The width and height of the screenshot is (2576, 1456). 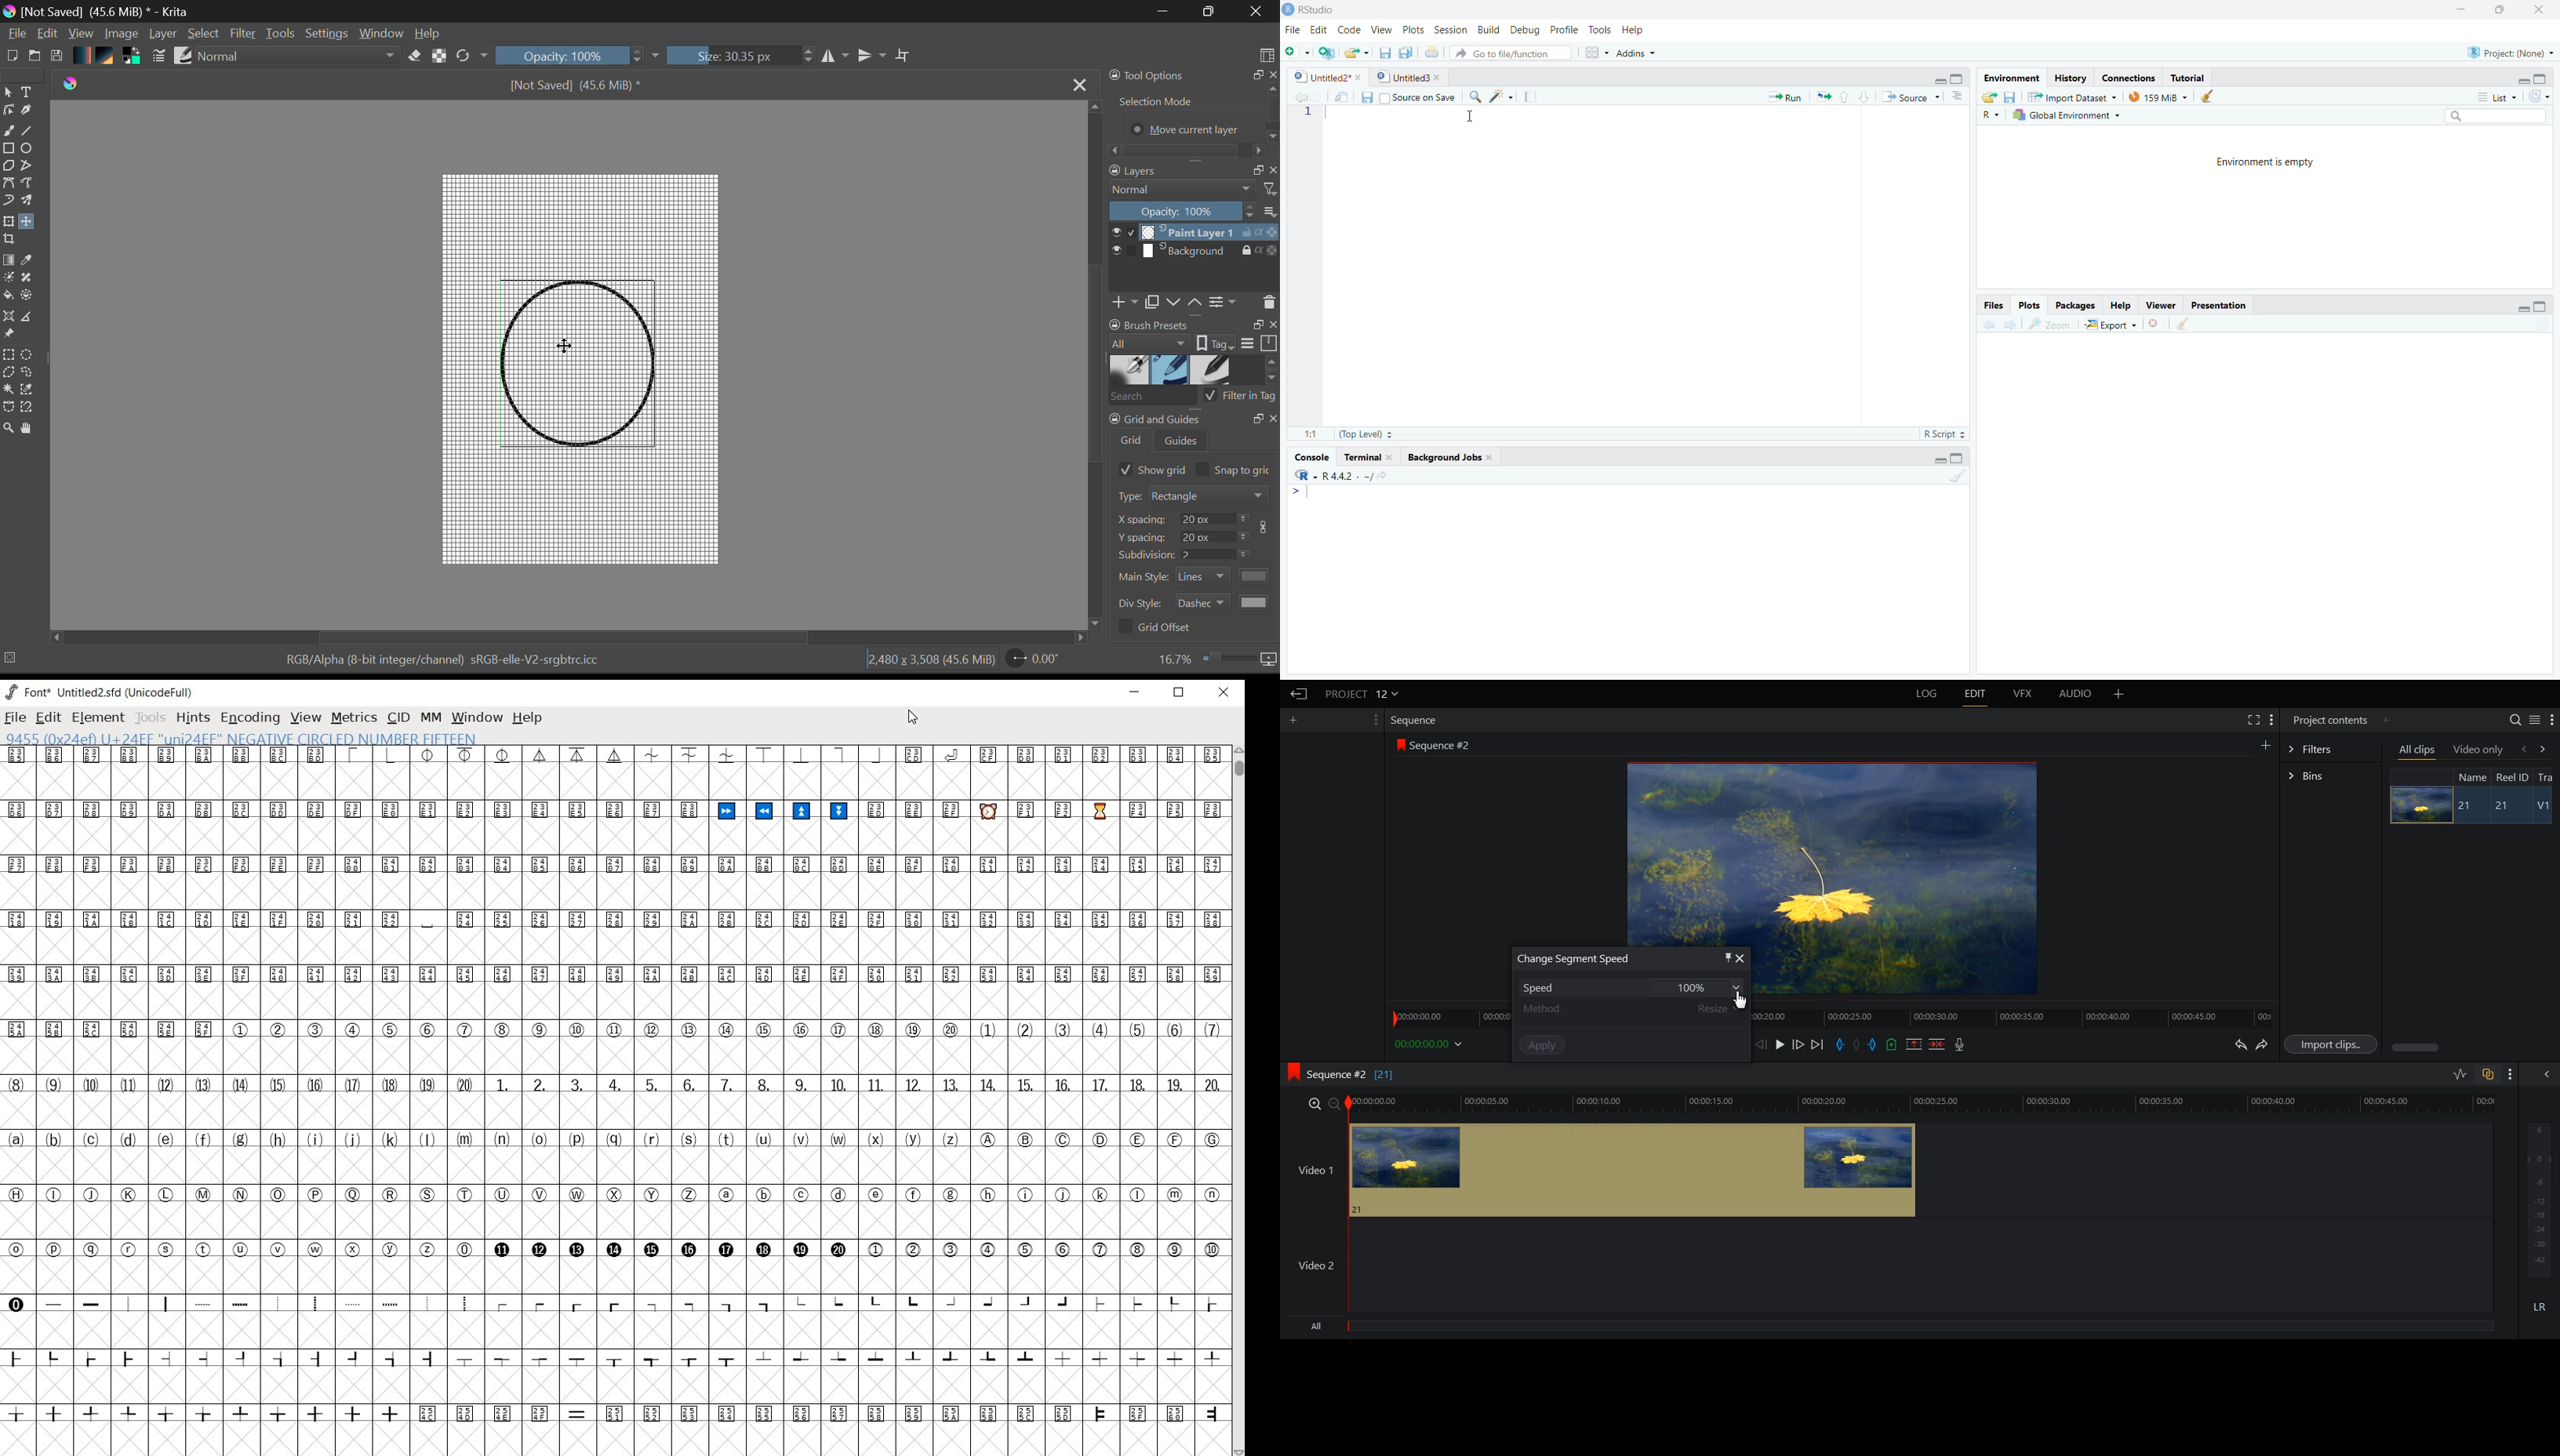 I want to click on Save all open files, so click(x=1407, y=53).